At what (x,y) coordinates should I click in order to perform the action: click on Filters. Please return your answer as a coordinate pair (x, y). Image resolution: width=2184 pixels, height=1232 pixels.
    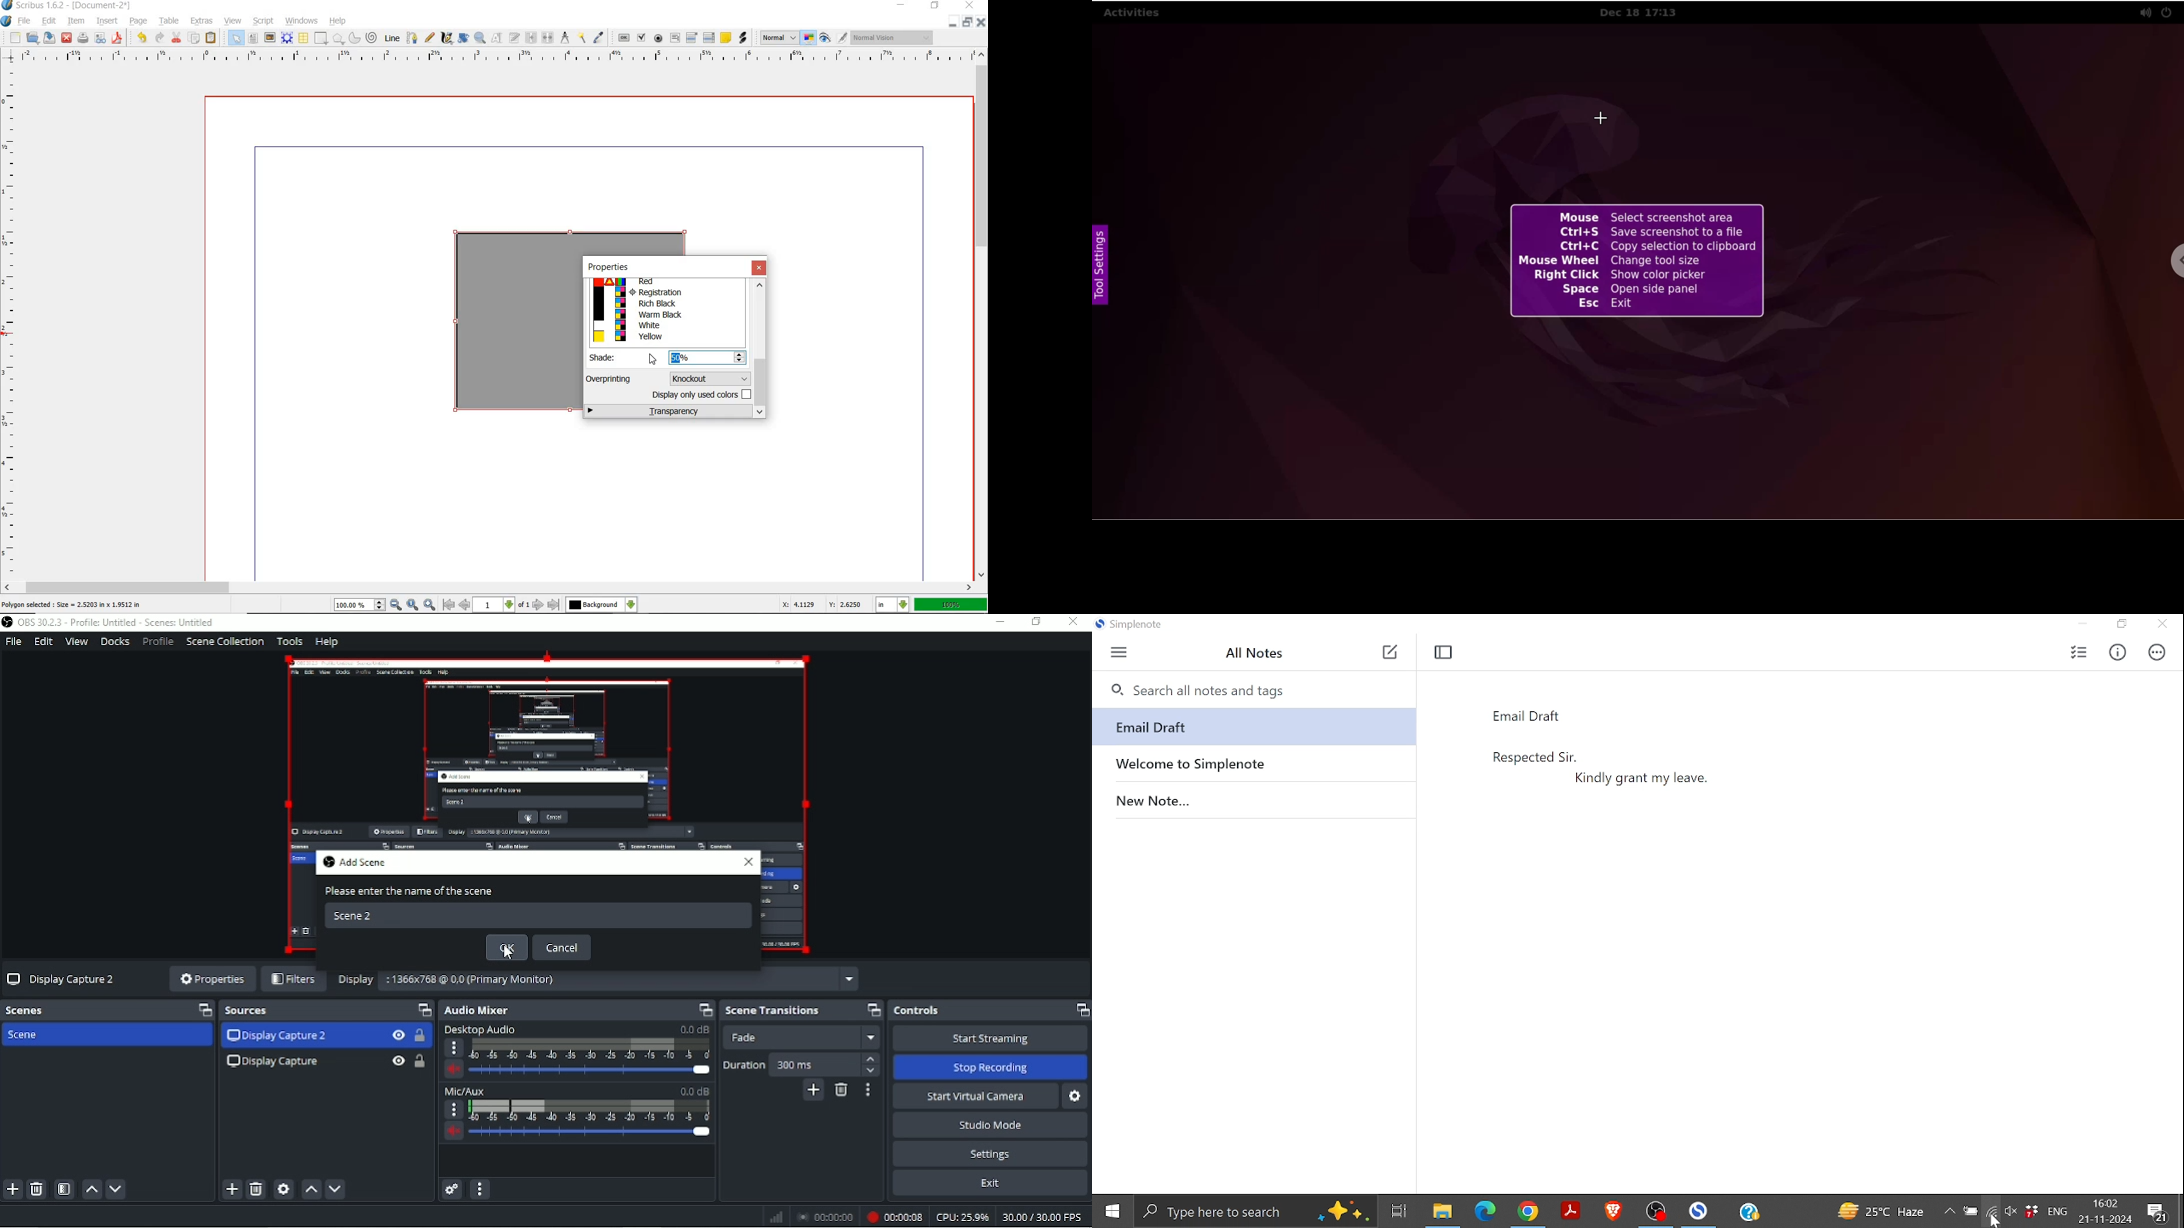
    Looking at the image, I should click on (296, 980).